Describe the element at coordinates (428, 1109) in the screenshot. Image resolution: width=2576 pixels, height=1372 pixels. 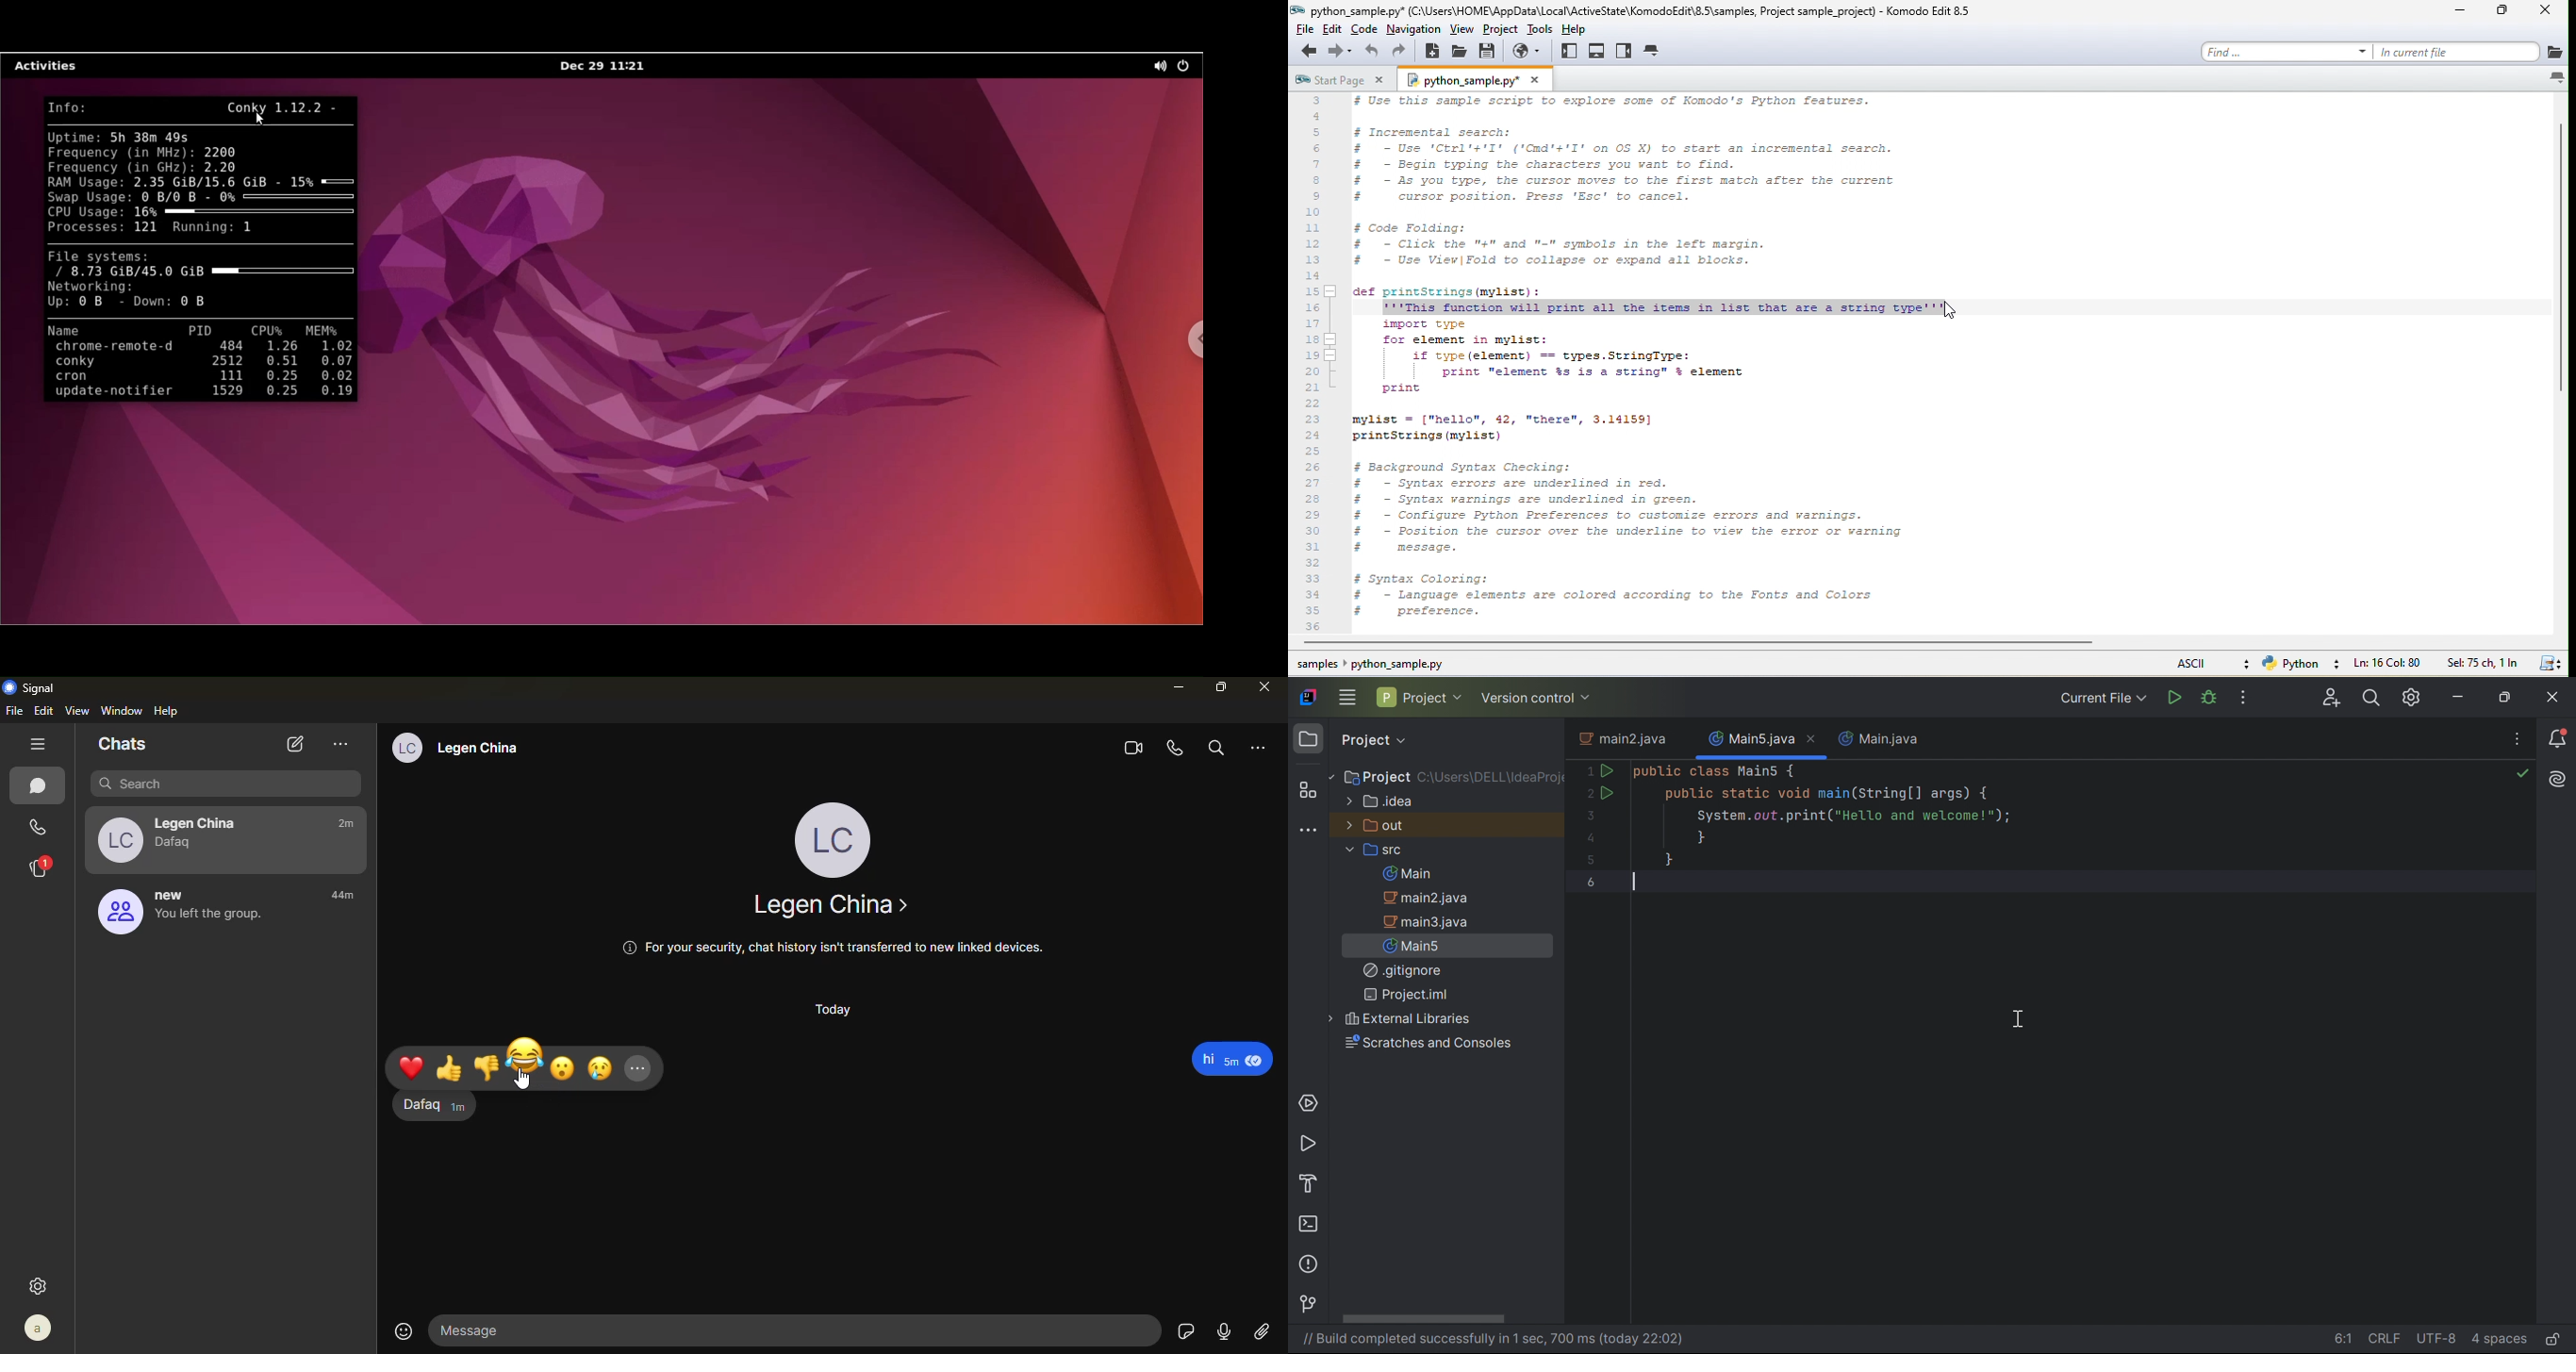
I see `reply - Dafaq 1m` at that location.